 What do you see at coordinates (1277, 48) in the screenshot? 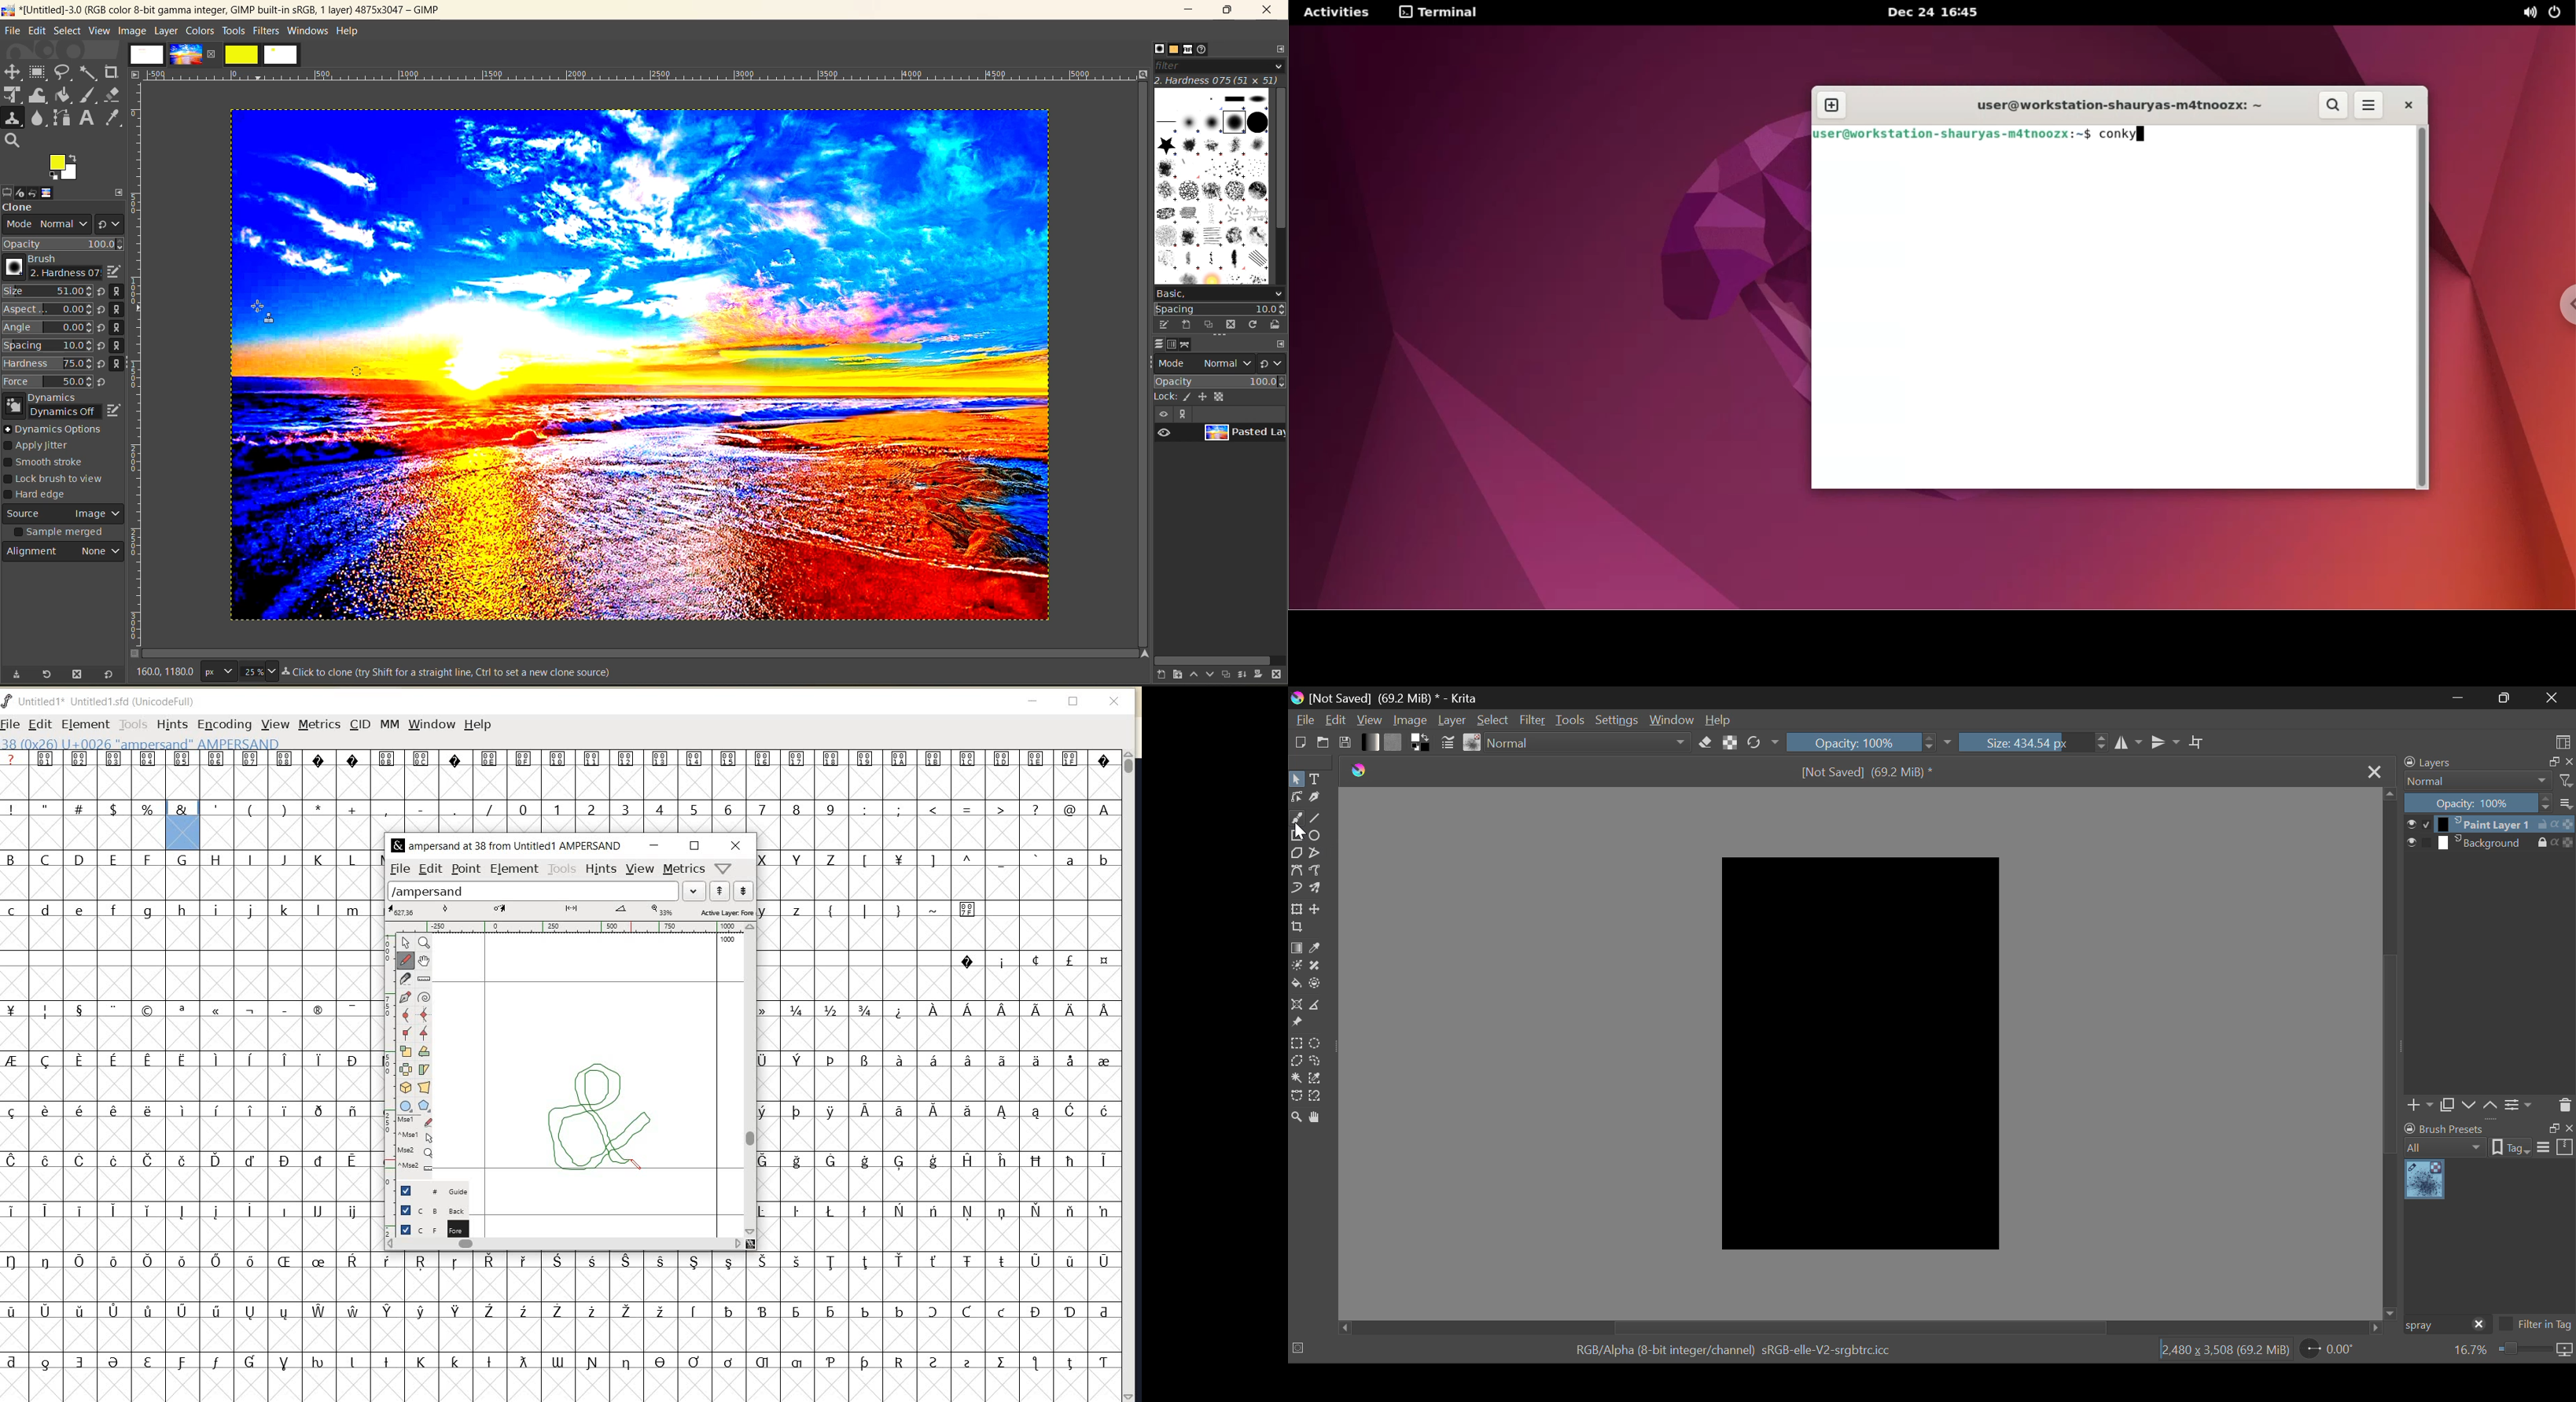
I see `configure` at bounding box center [1277, 48].